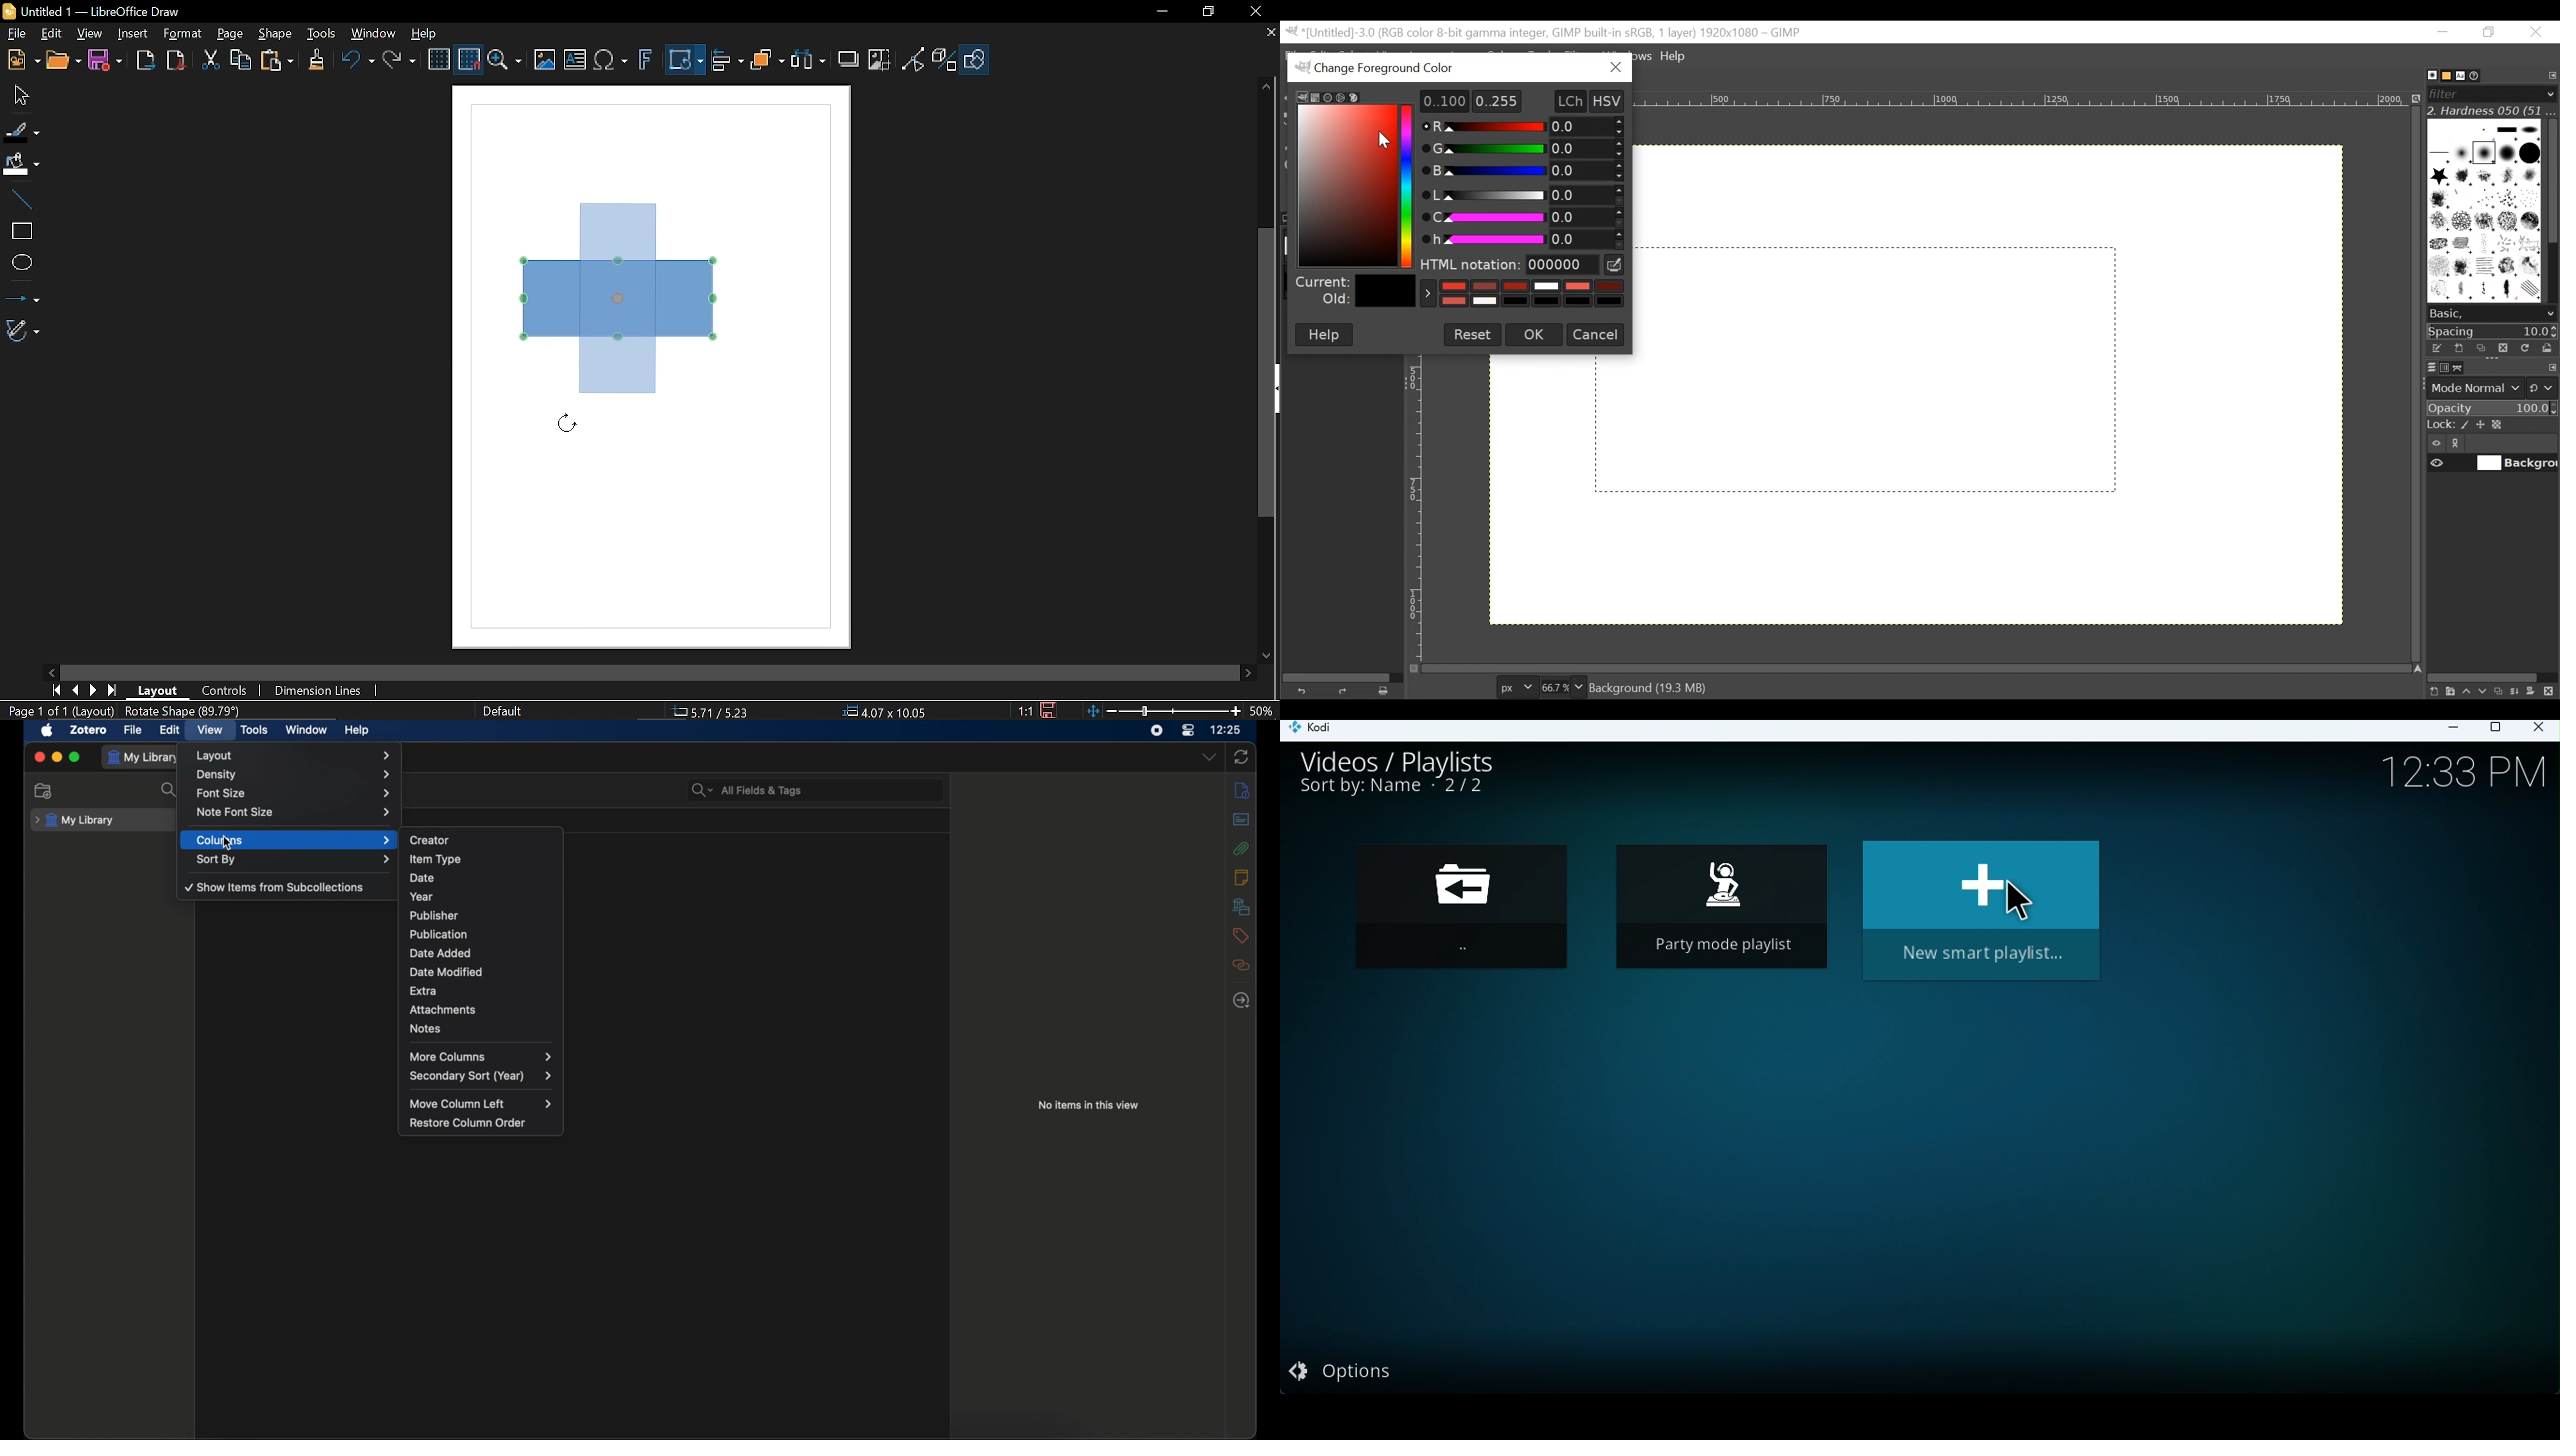 The height and width of the screenshot is (1456, 2576). I want to click on creator, so click(431, 840).